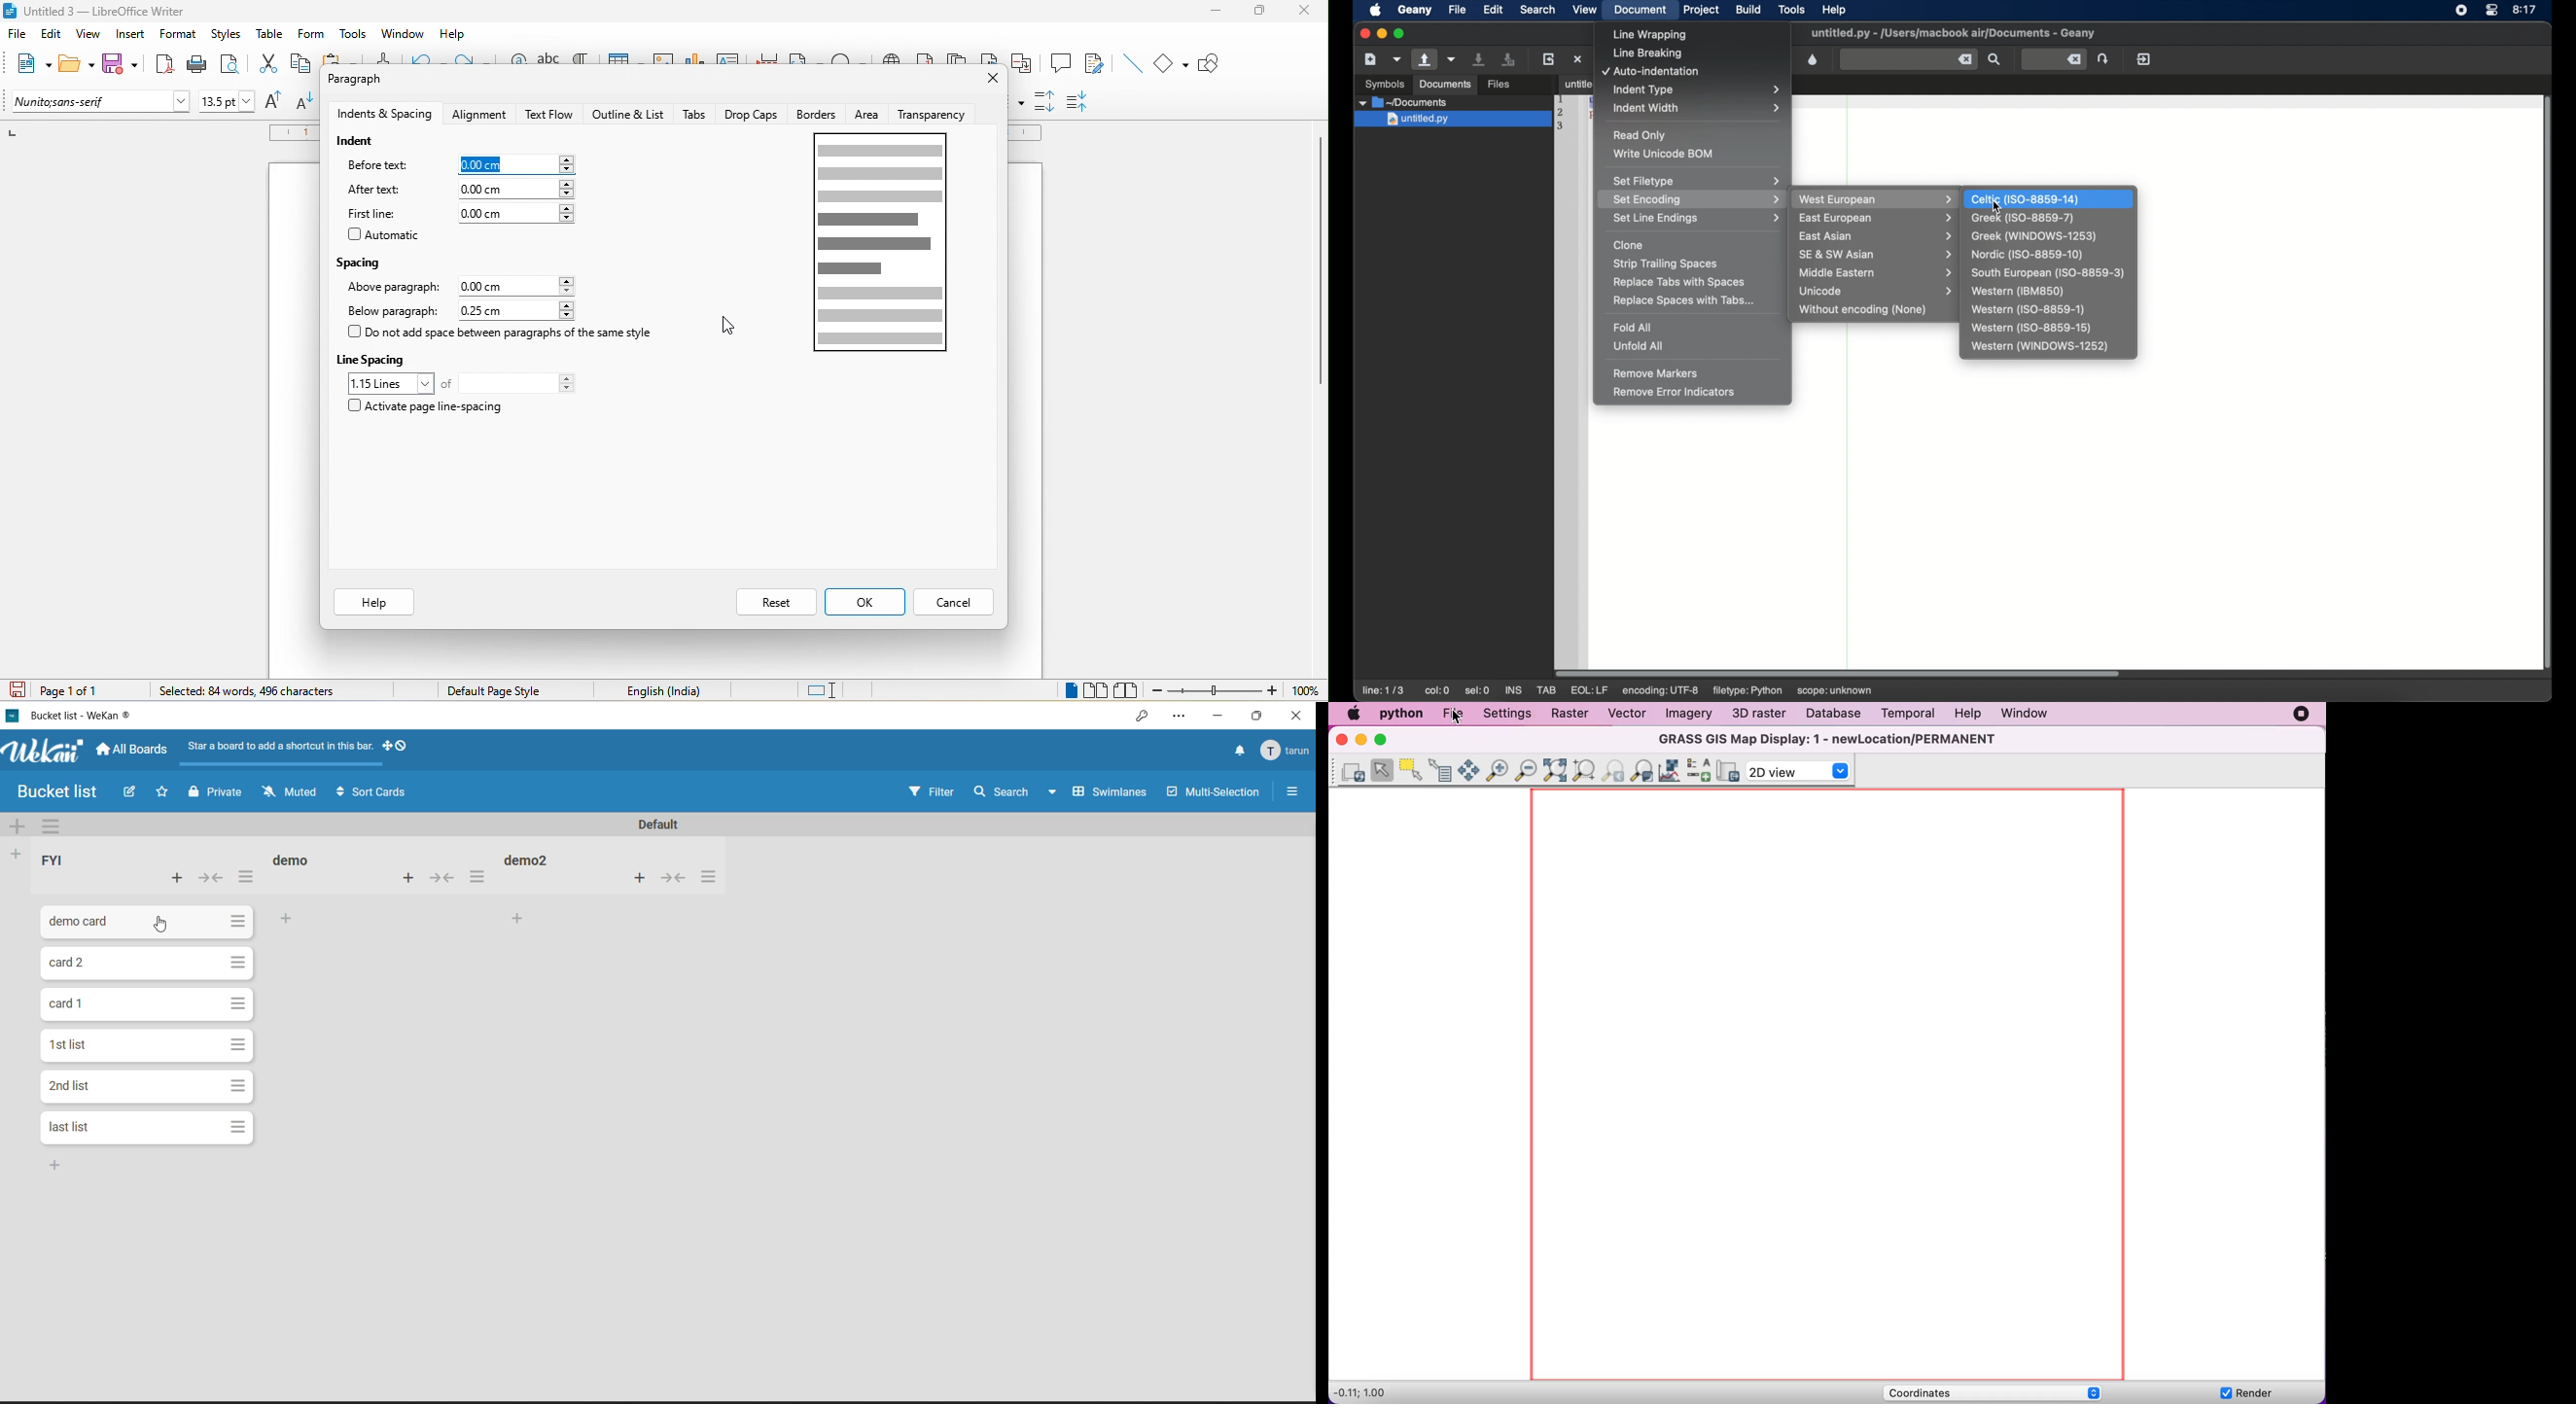 The image size is (2576, 1428). What do you see at coordinates (497, 691) in the screenshot?
I see `default page style` at bounding box center [497, 691].